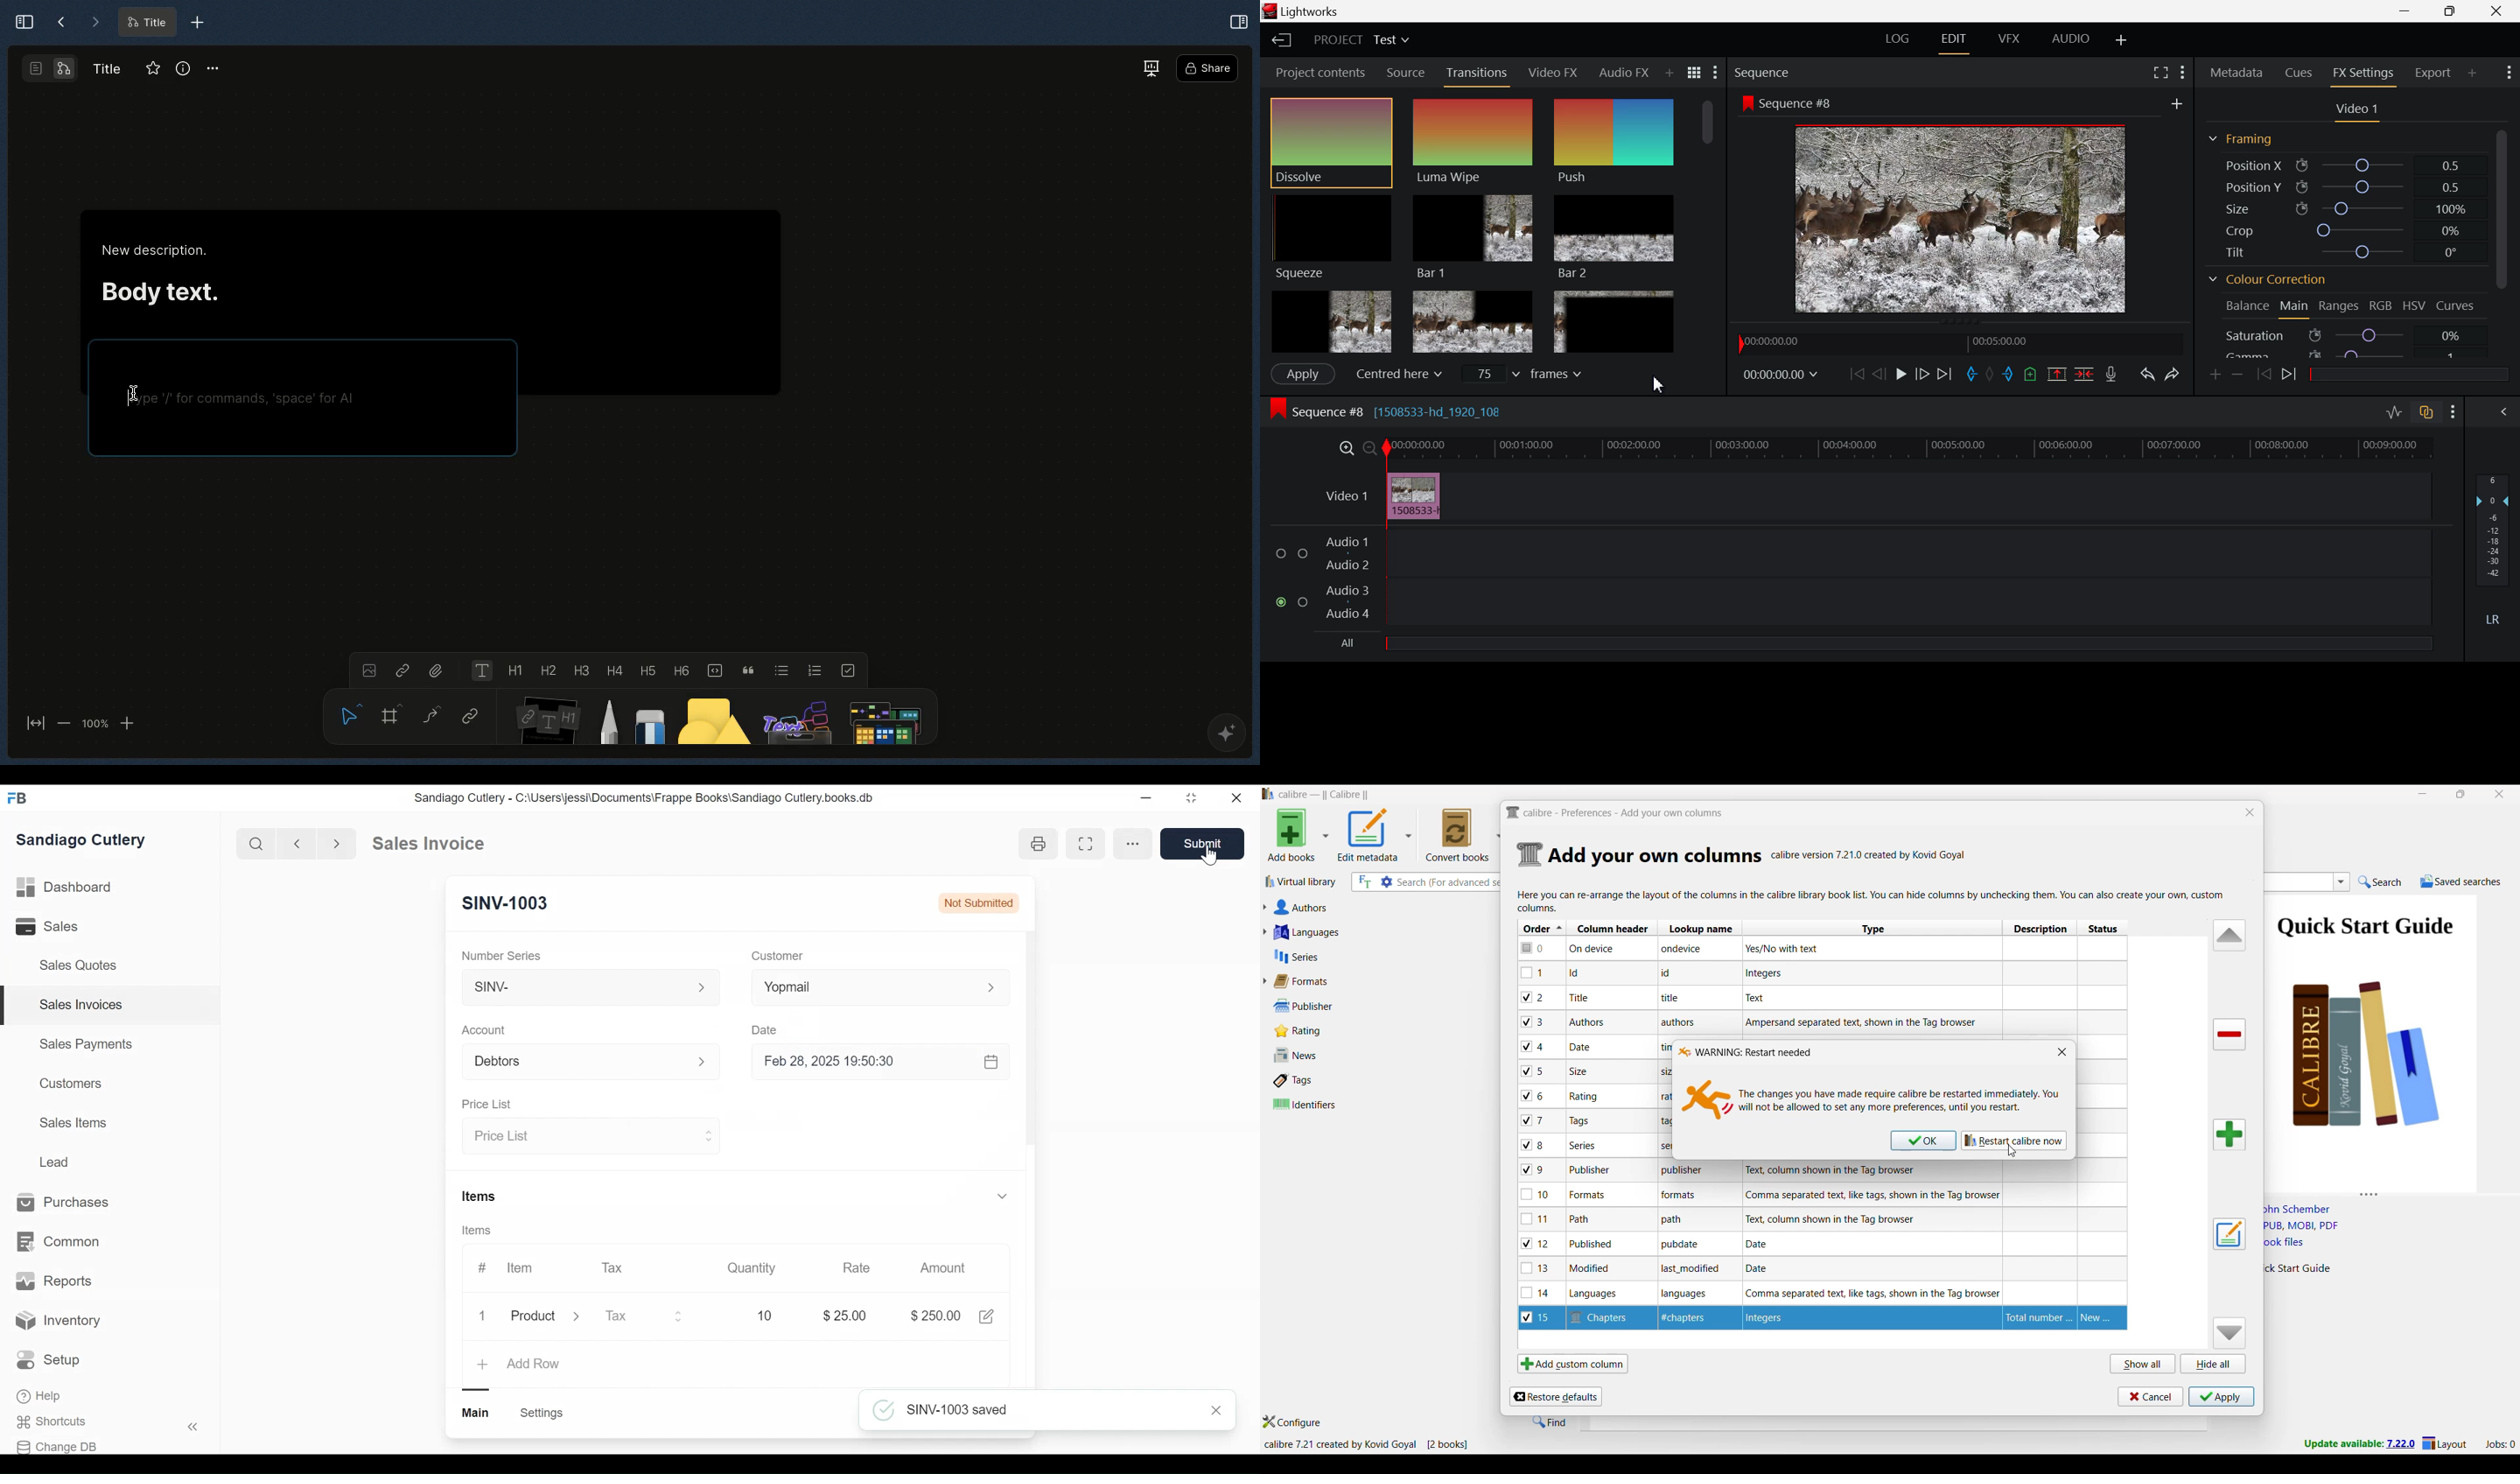  I want to click on Lead, so click(56, 1161).